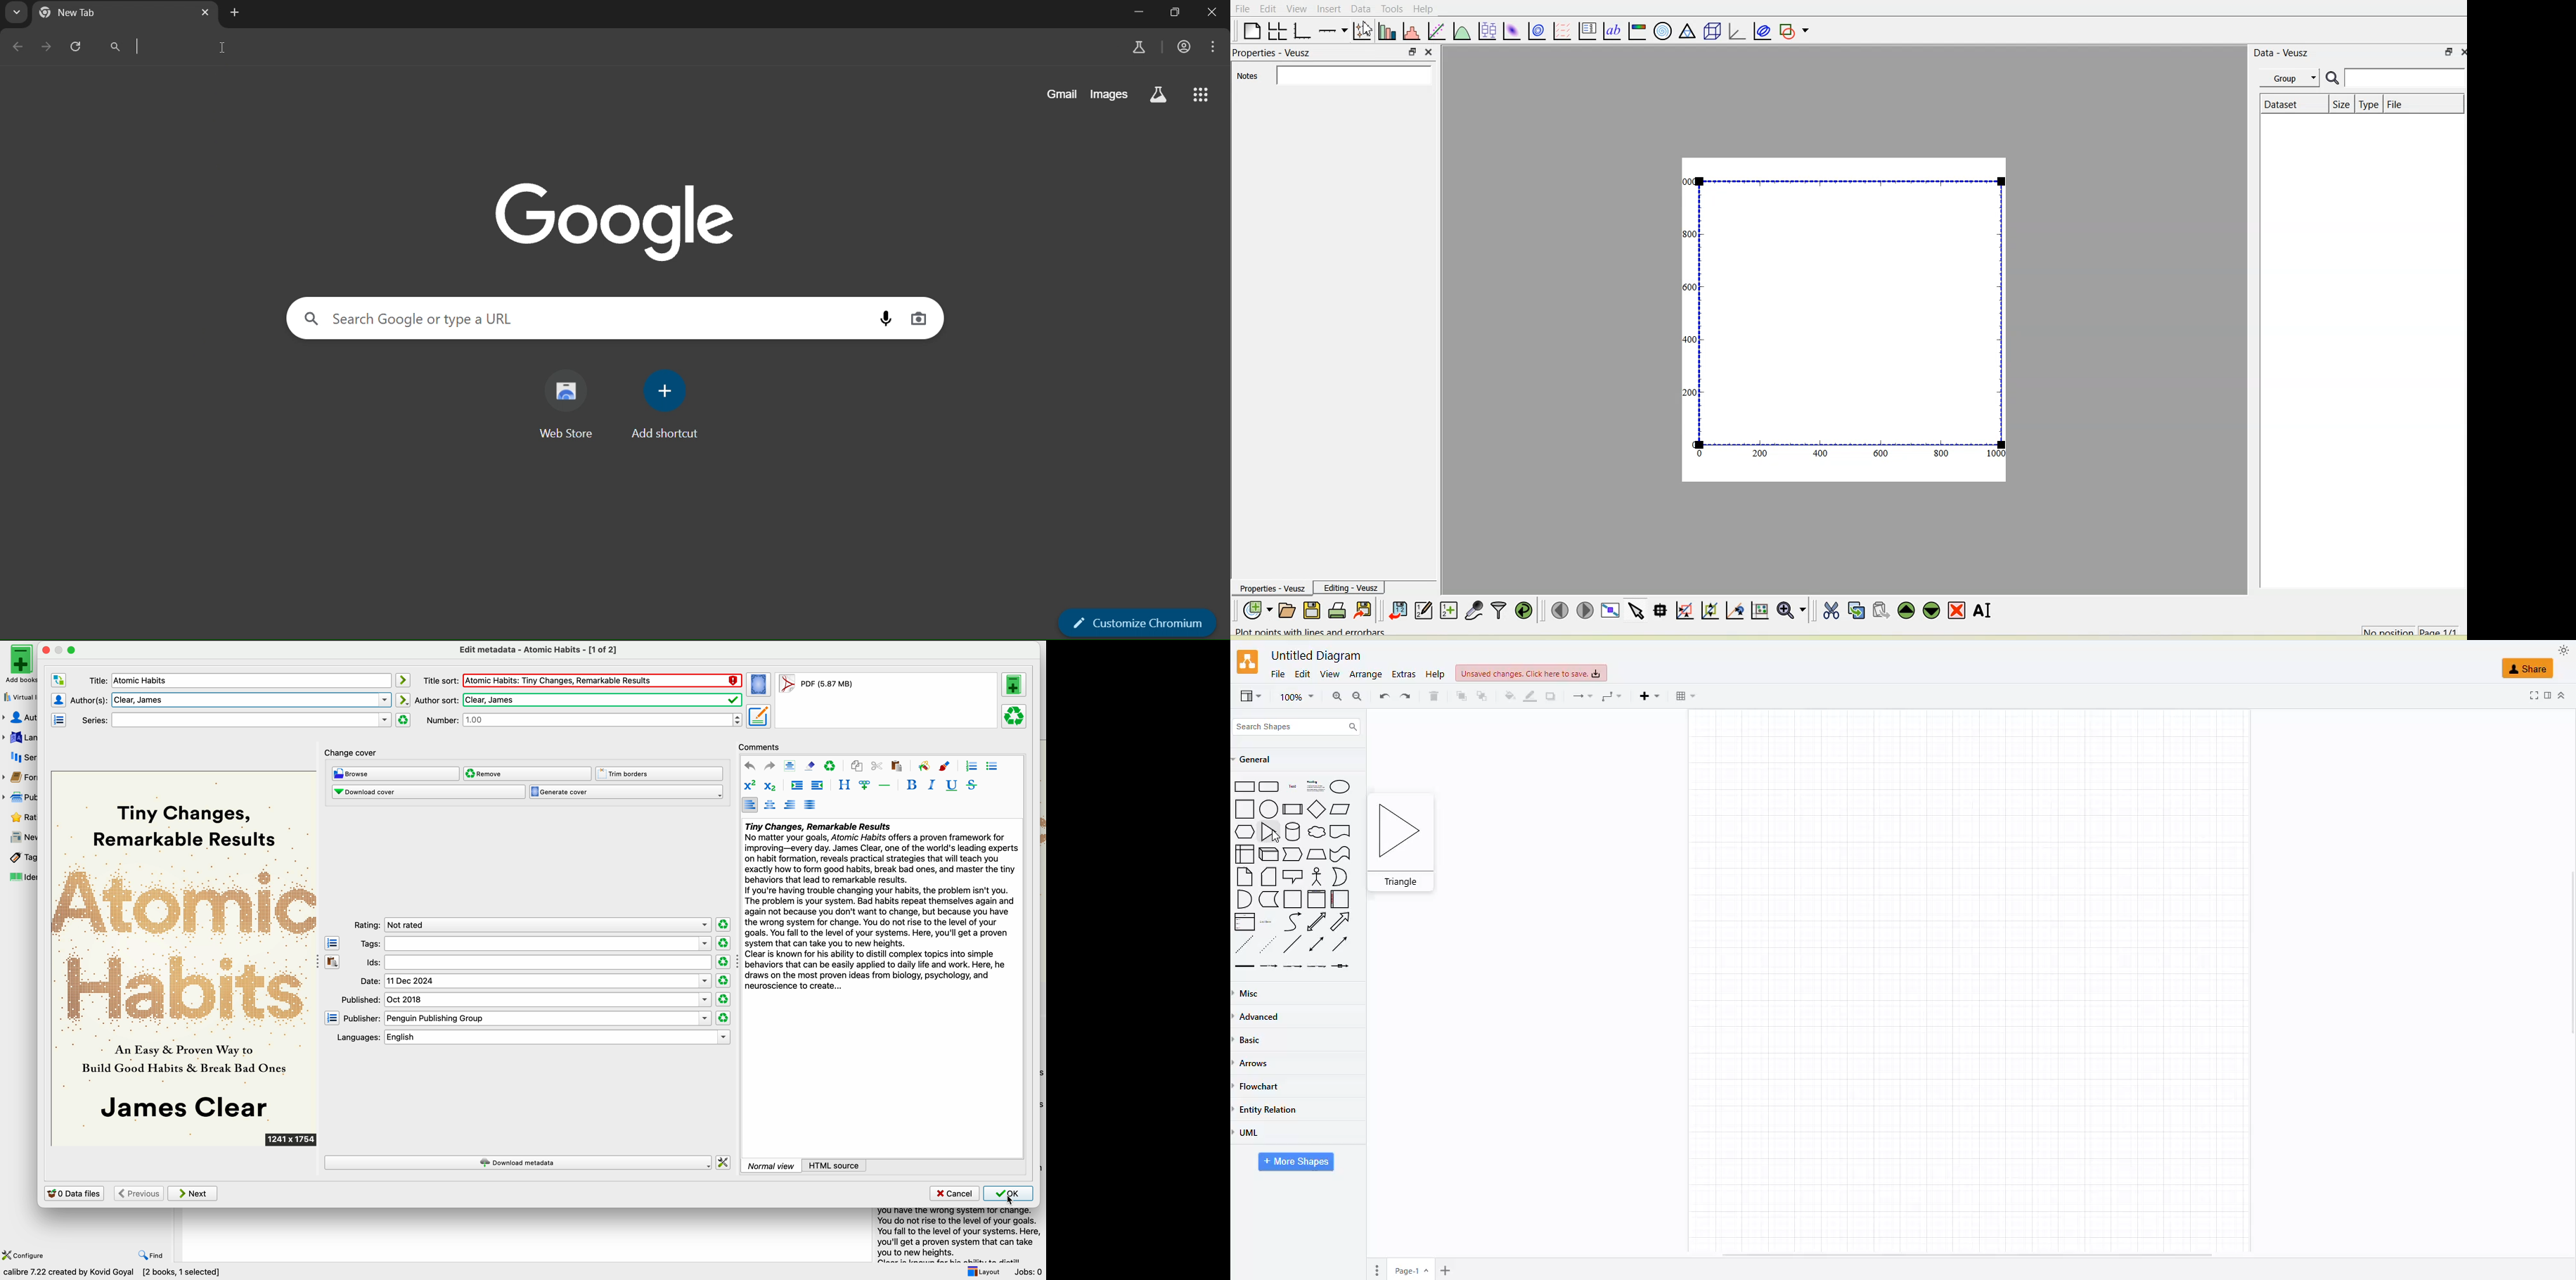 This screenshot has width=2576, height=1288. Describe the element at coordinates (1244, 809) in the screenshot. I see `Rectangle` at that location.